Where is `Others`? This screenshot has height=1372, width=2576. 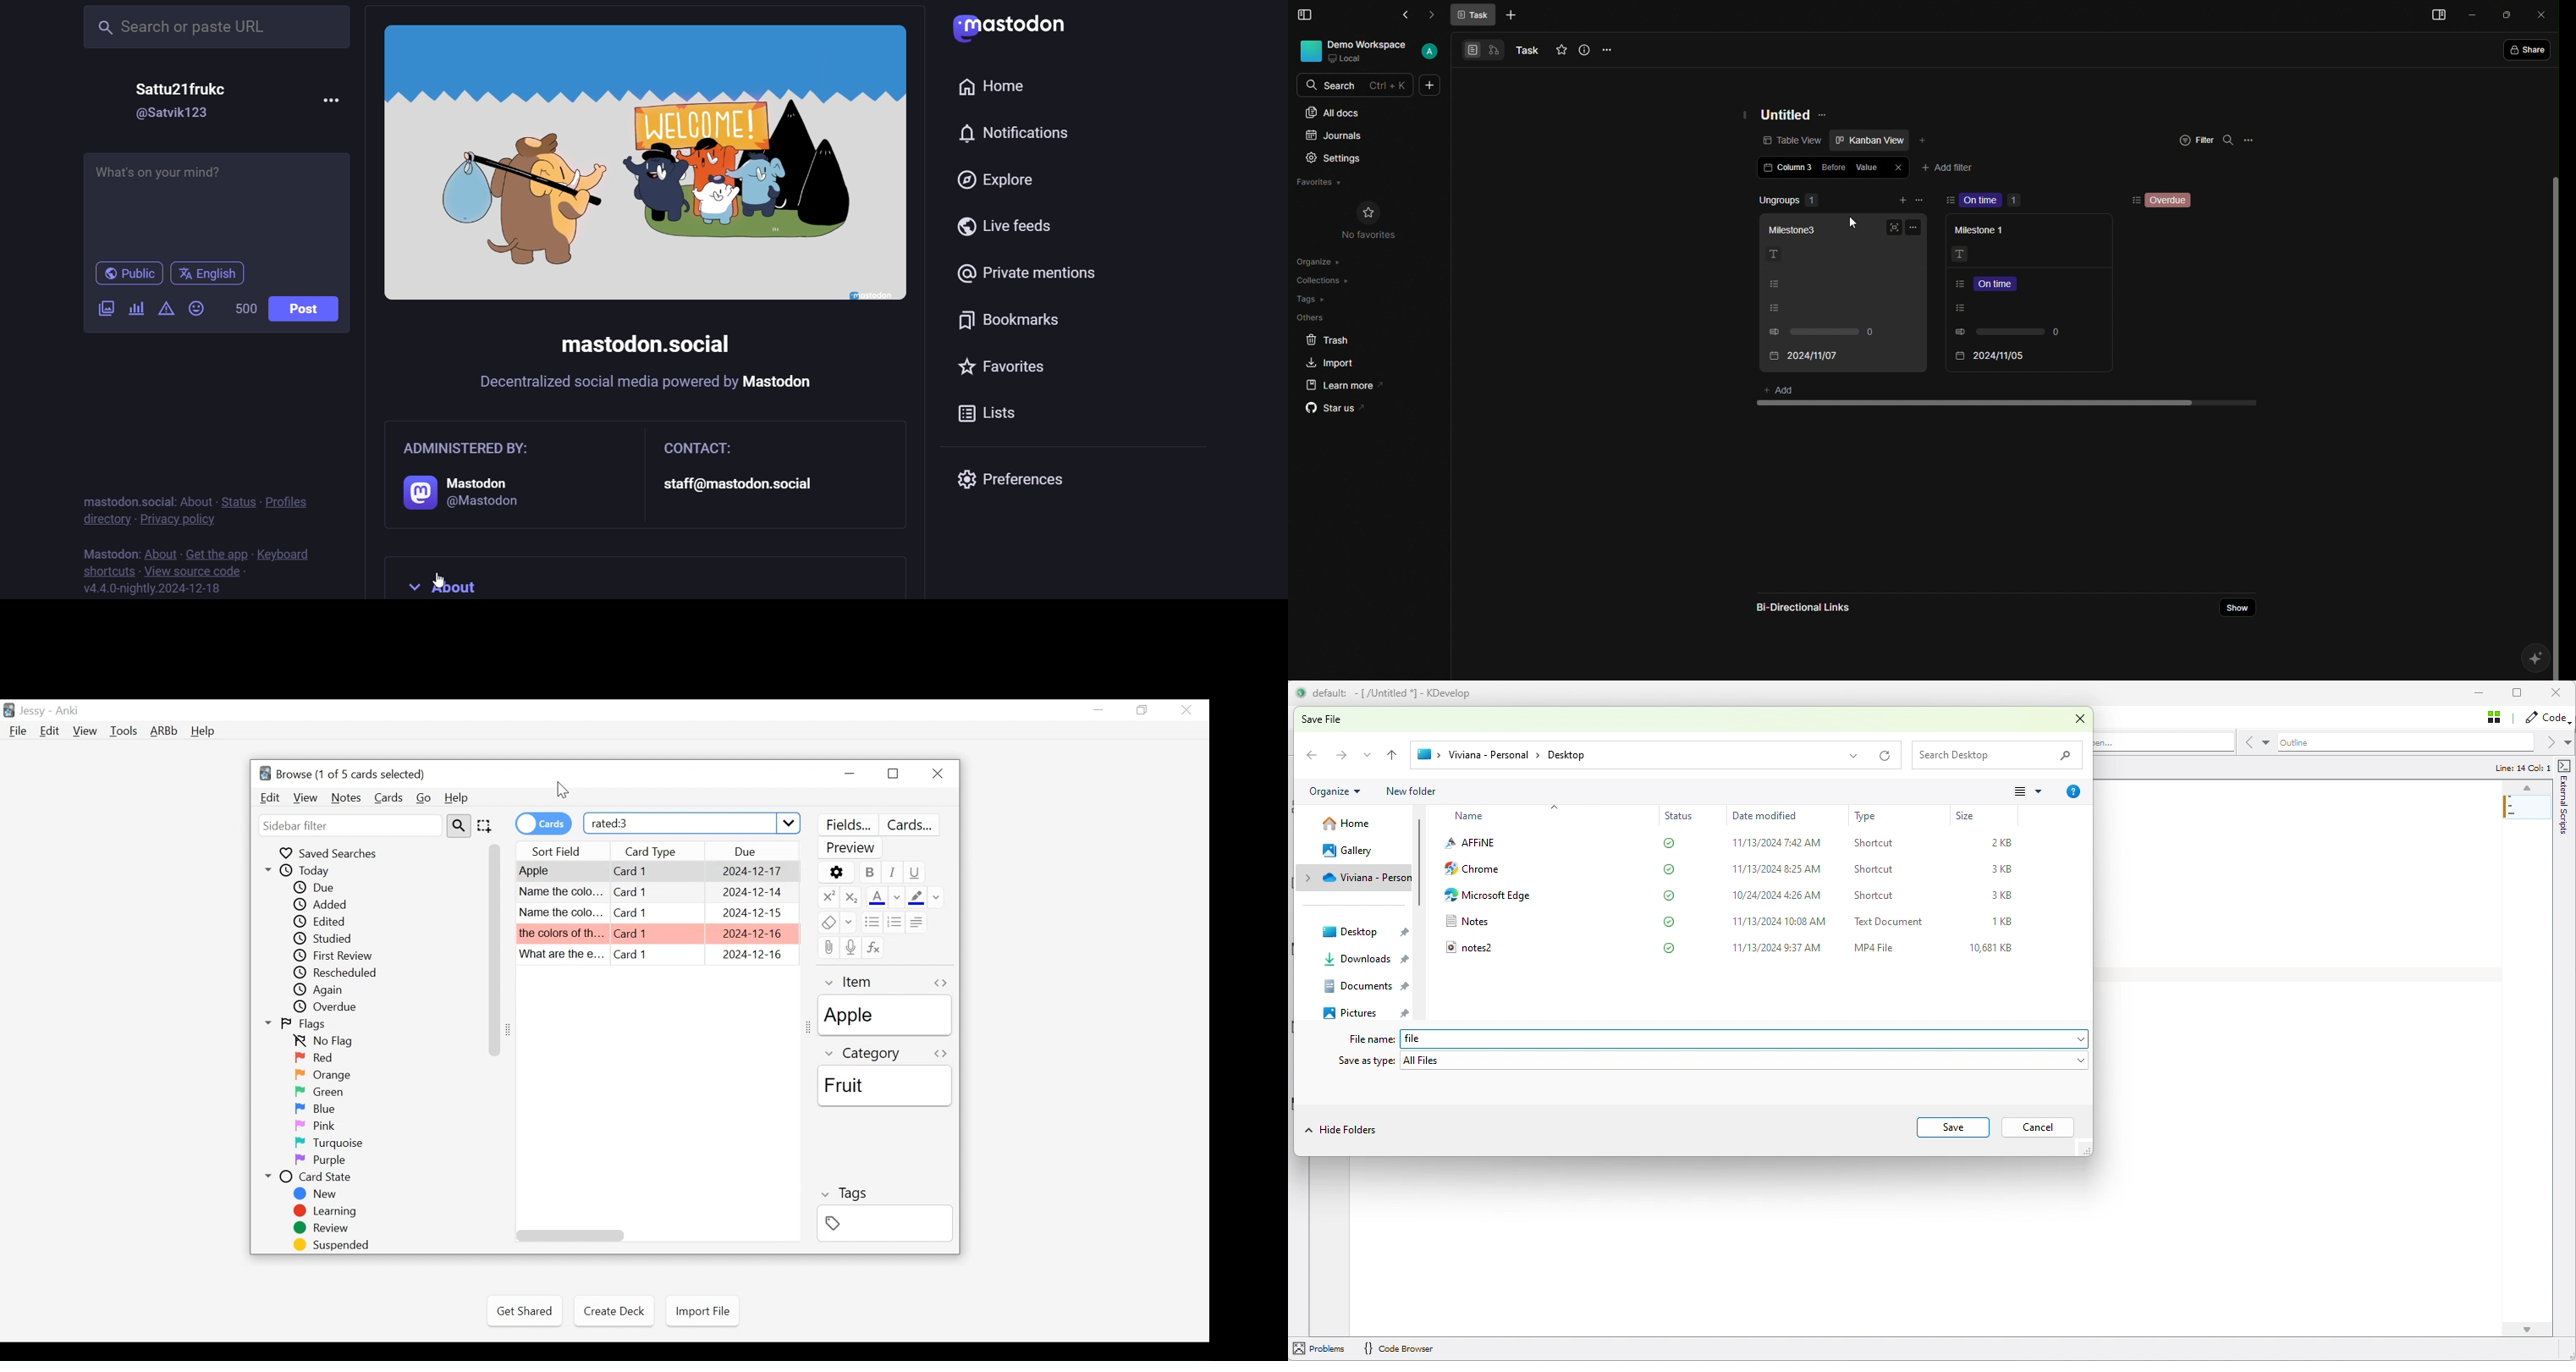
Others is located at coordinates (1311, 319).